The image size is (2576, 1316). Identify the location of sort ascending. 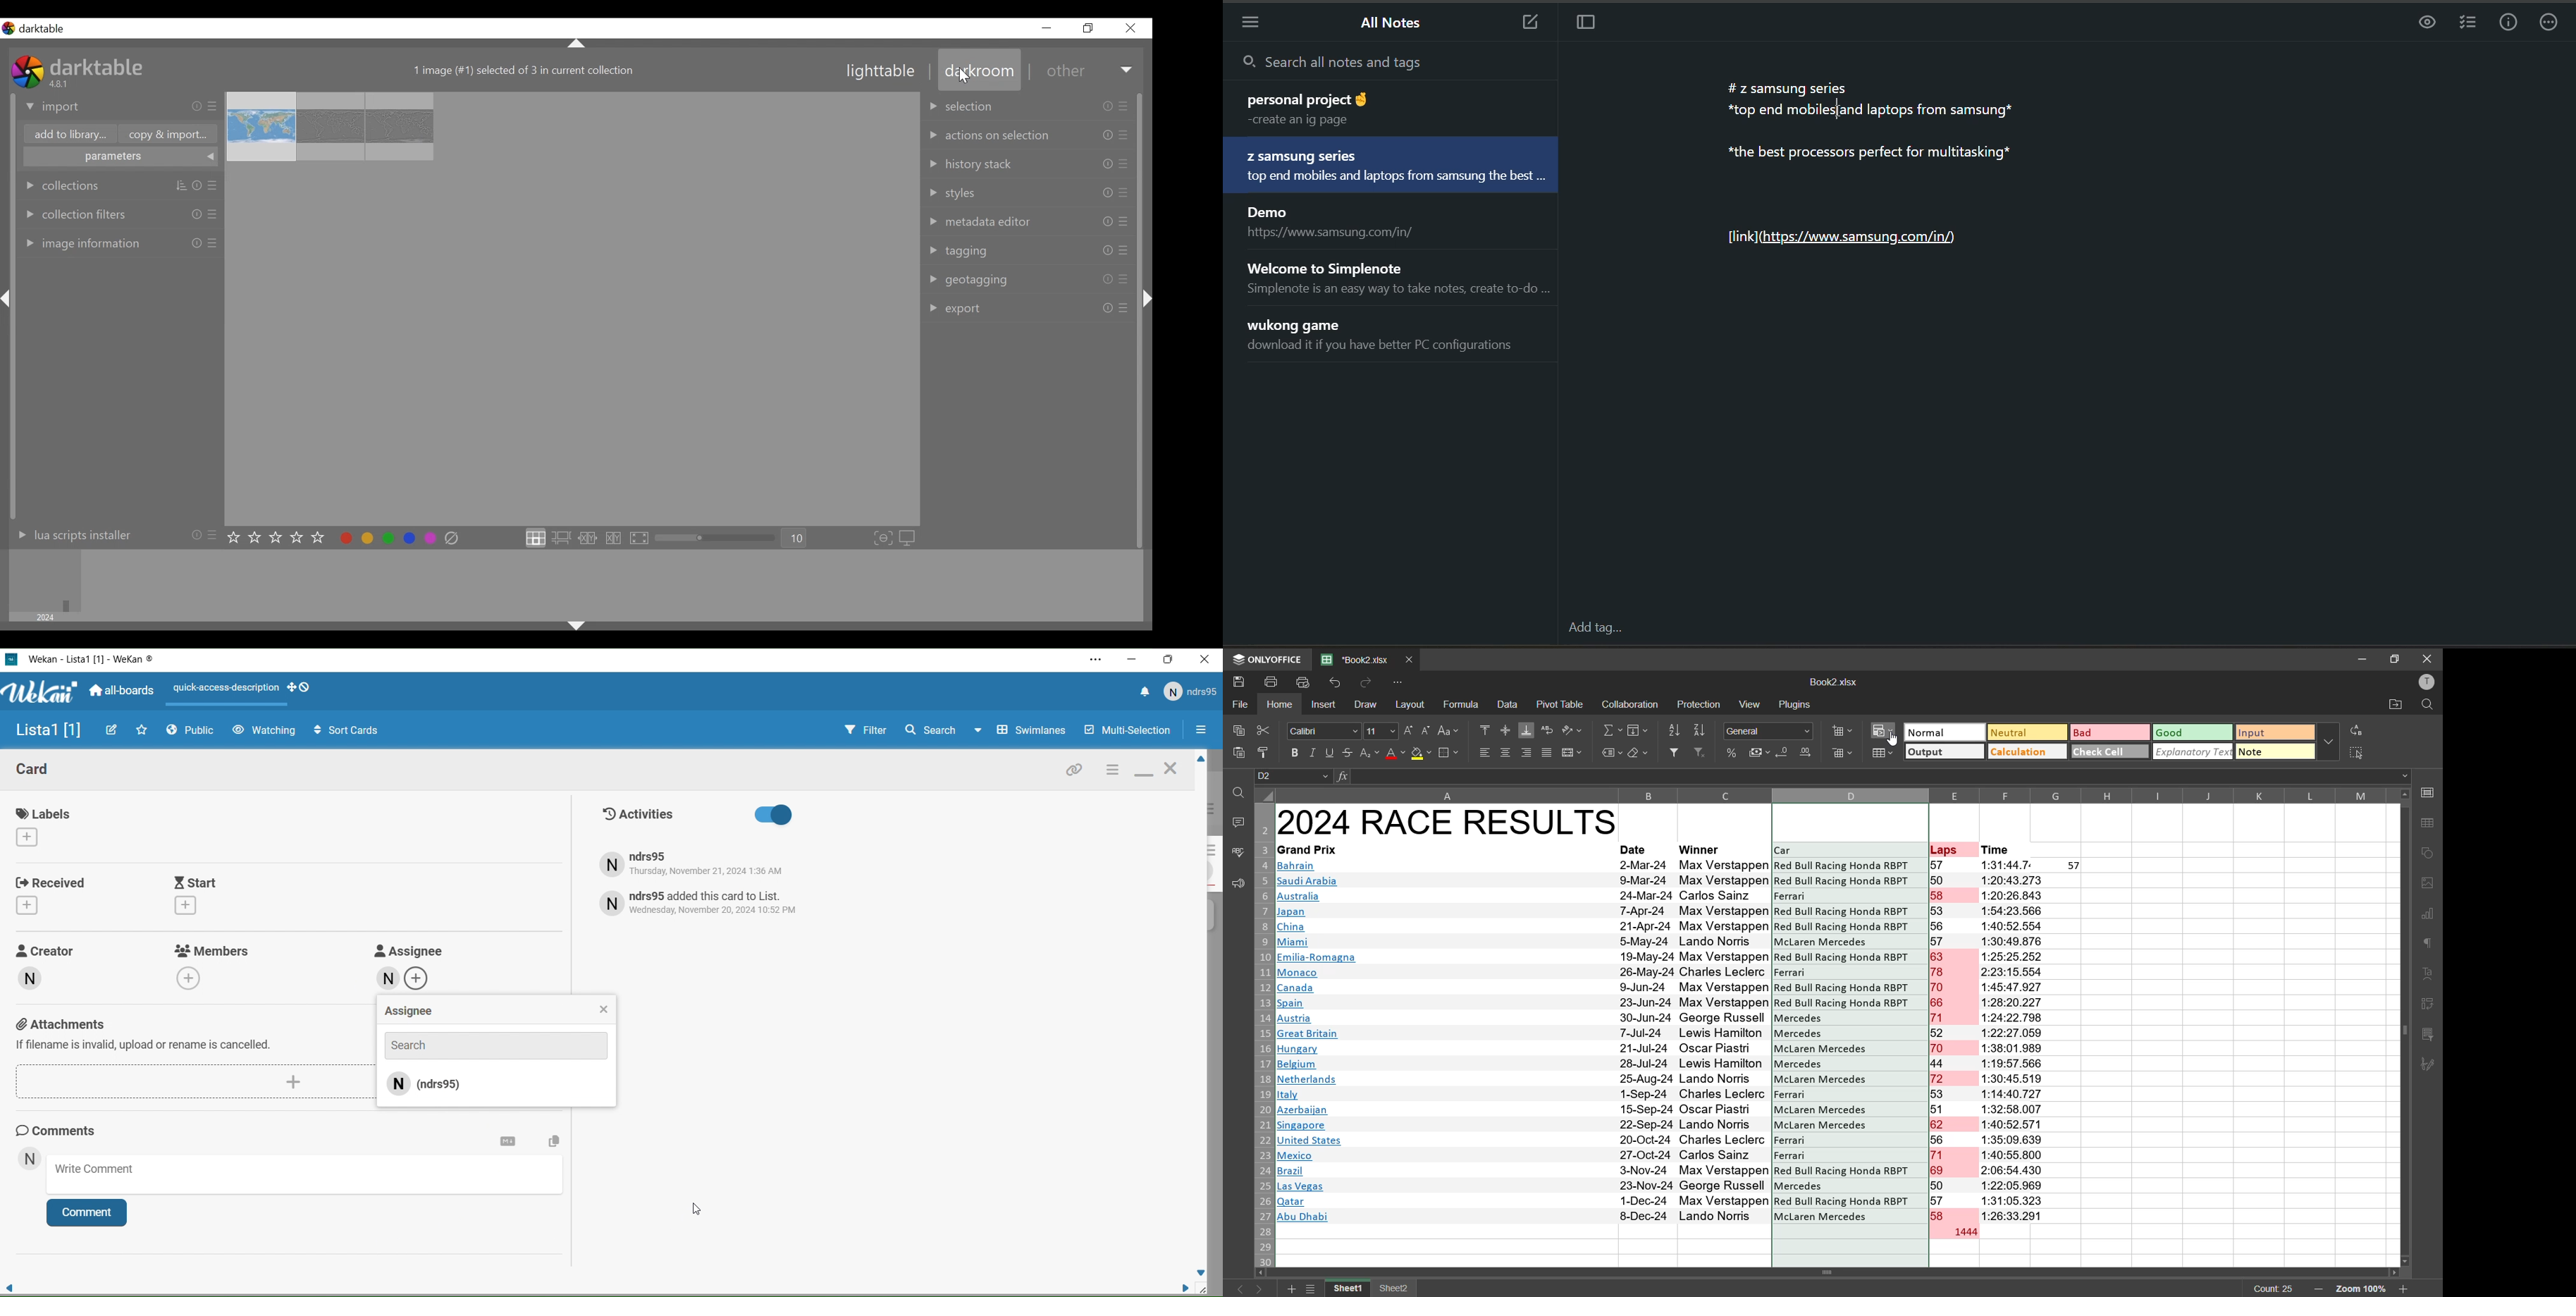
(1674, 731).